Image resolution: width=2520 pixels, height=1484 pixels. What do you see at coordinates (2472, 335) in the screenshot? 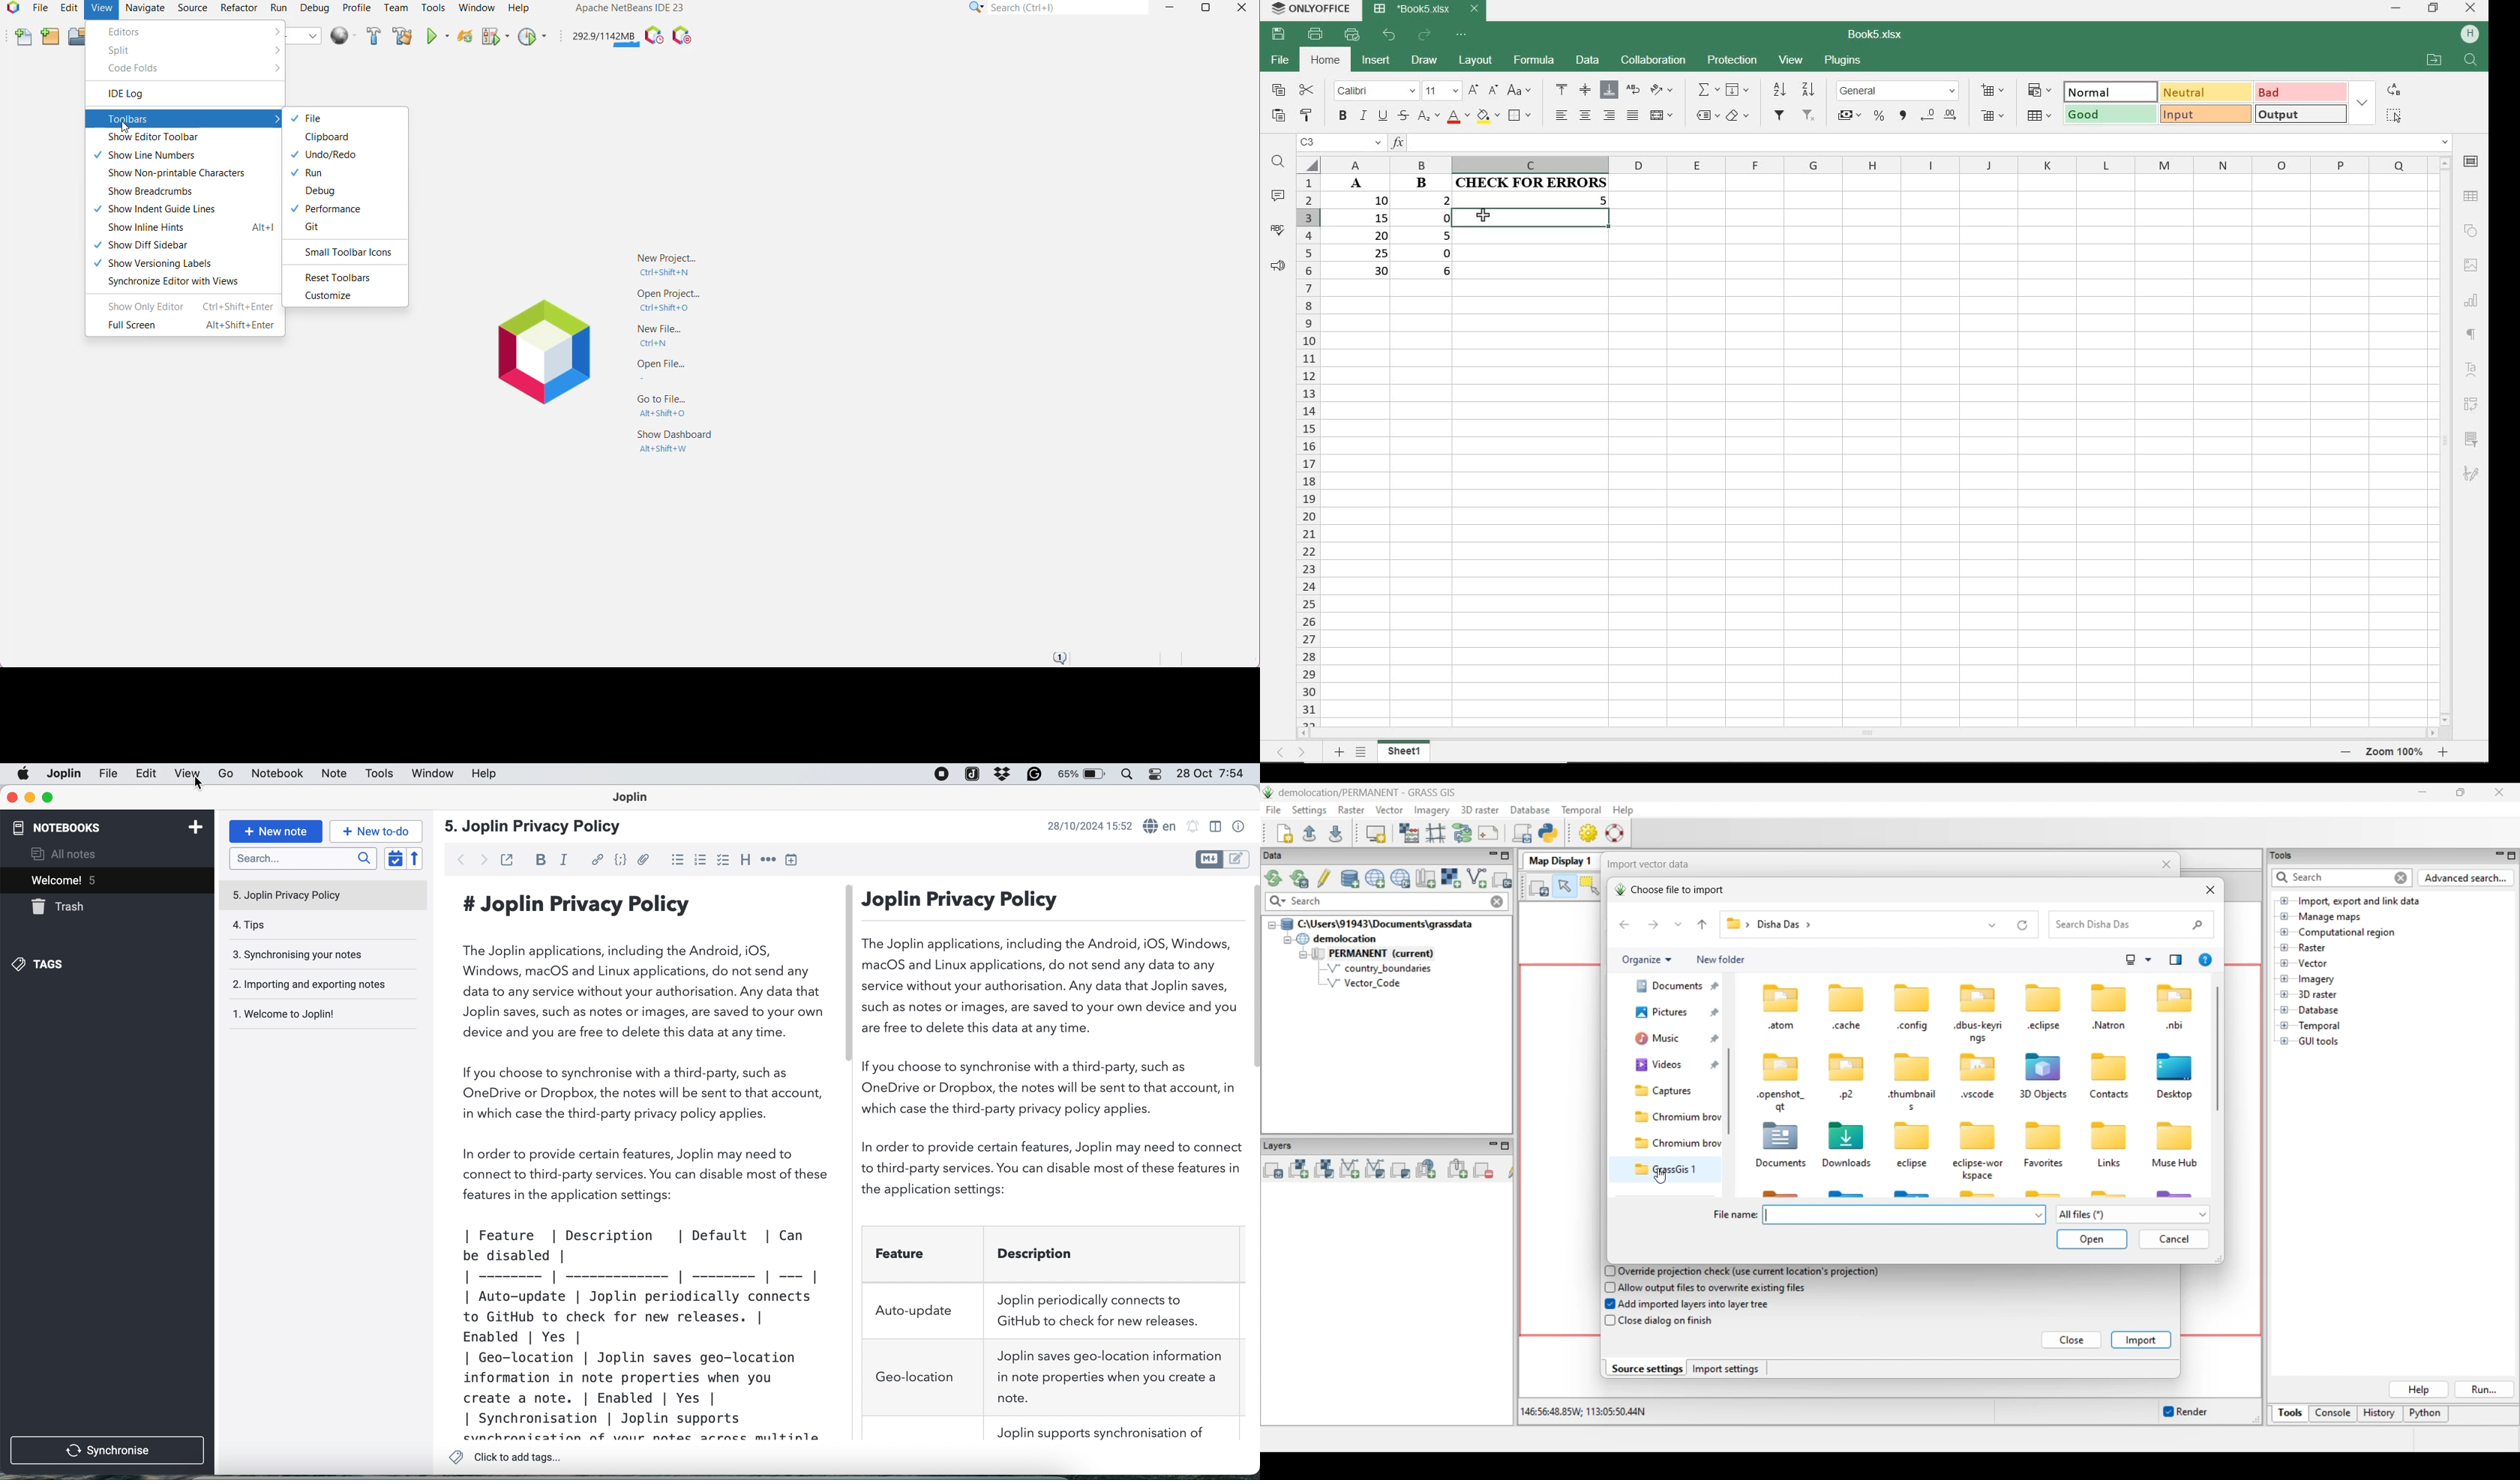
I see `PARAGRAPH SETTINGS` at bounding box center [2472, 335].